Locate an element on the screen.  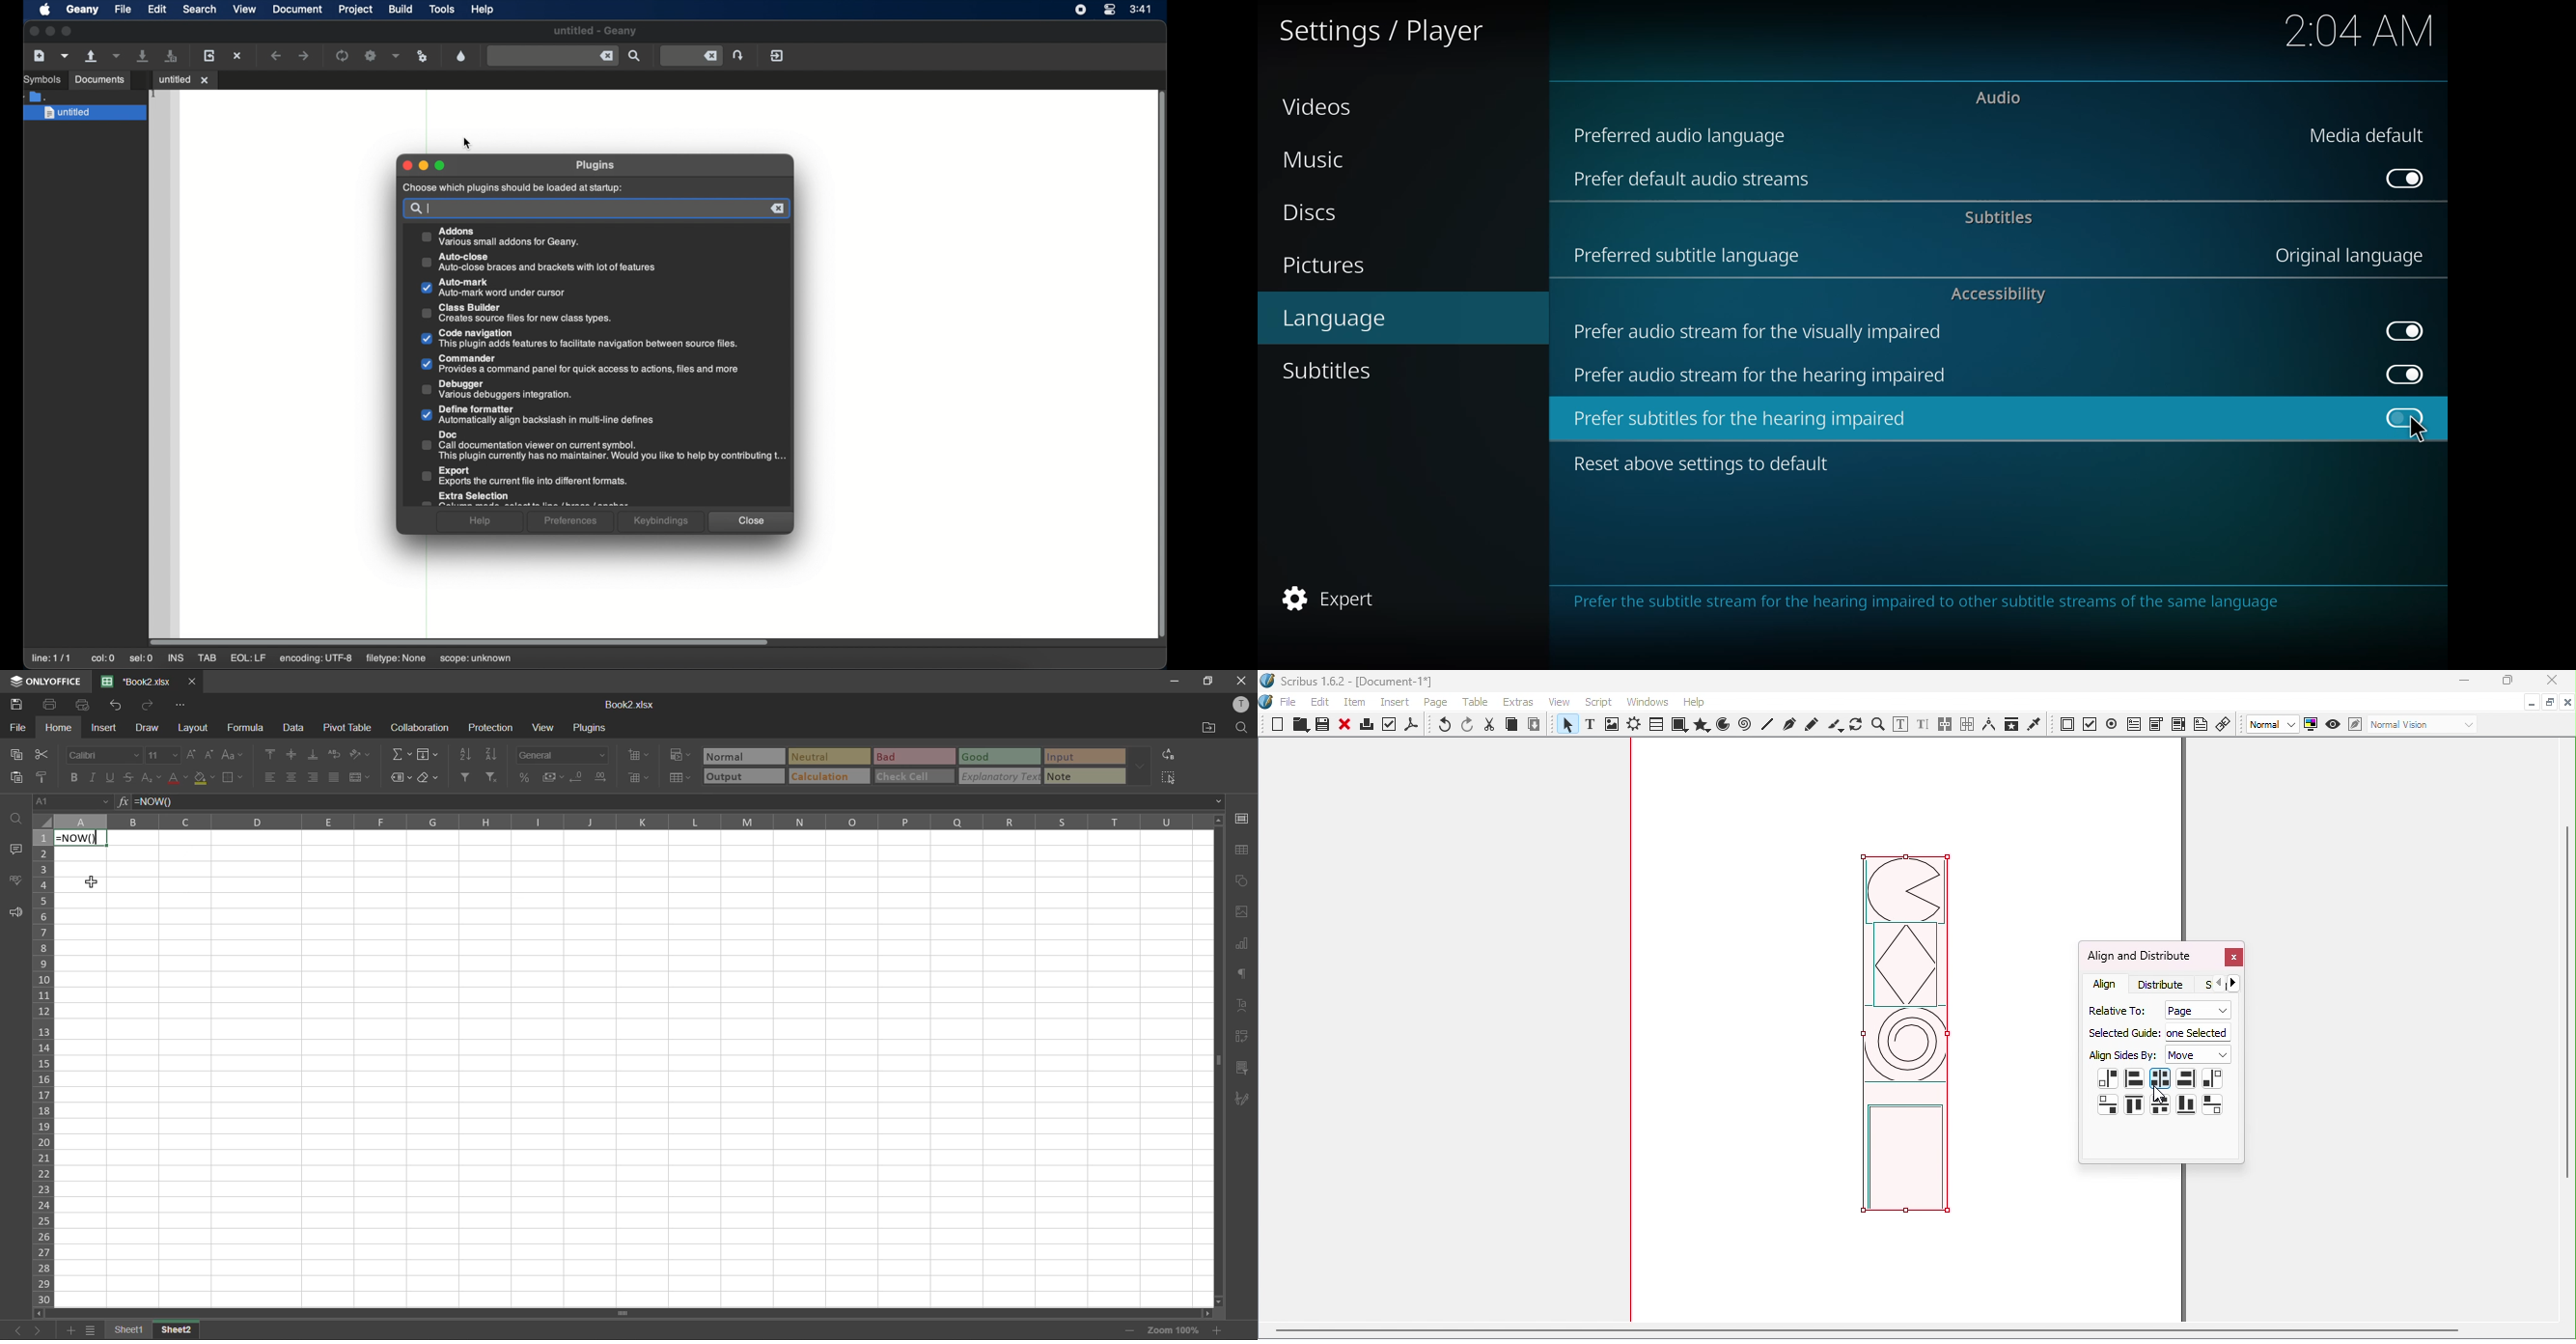
align right is located at coordinates (313, 777).